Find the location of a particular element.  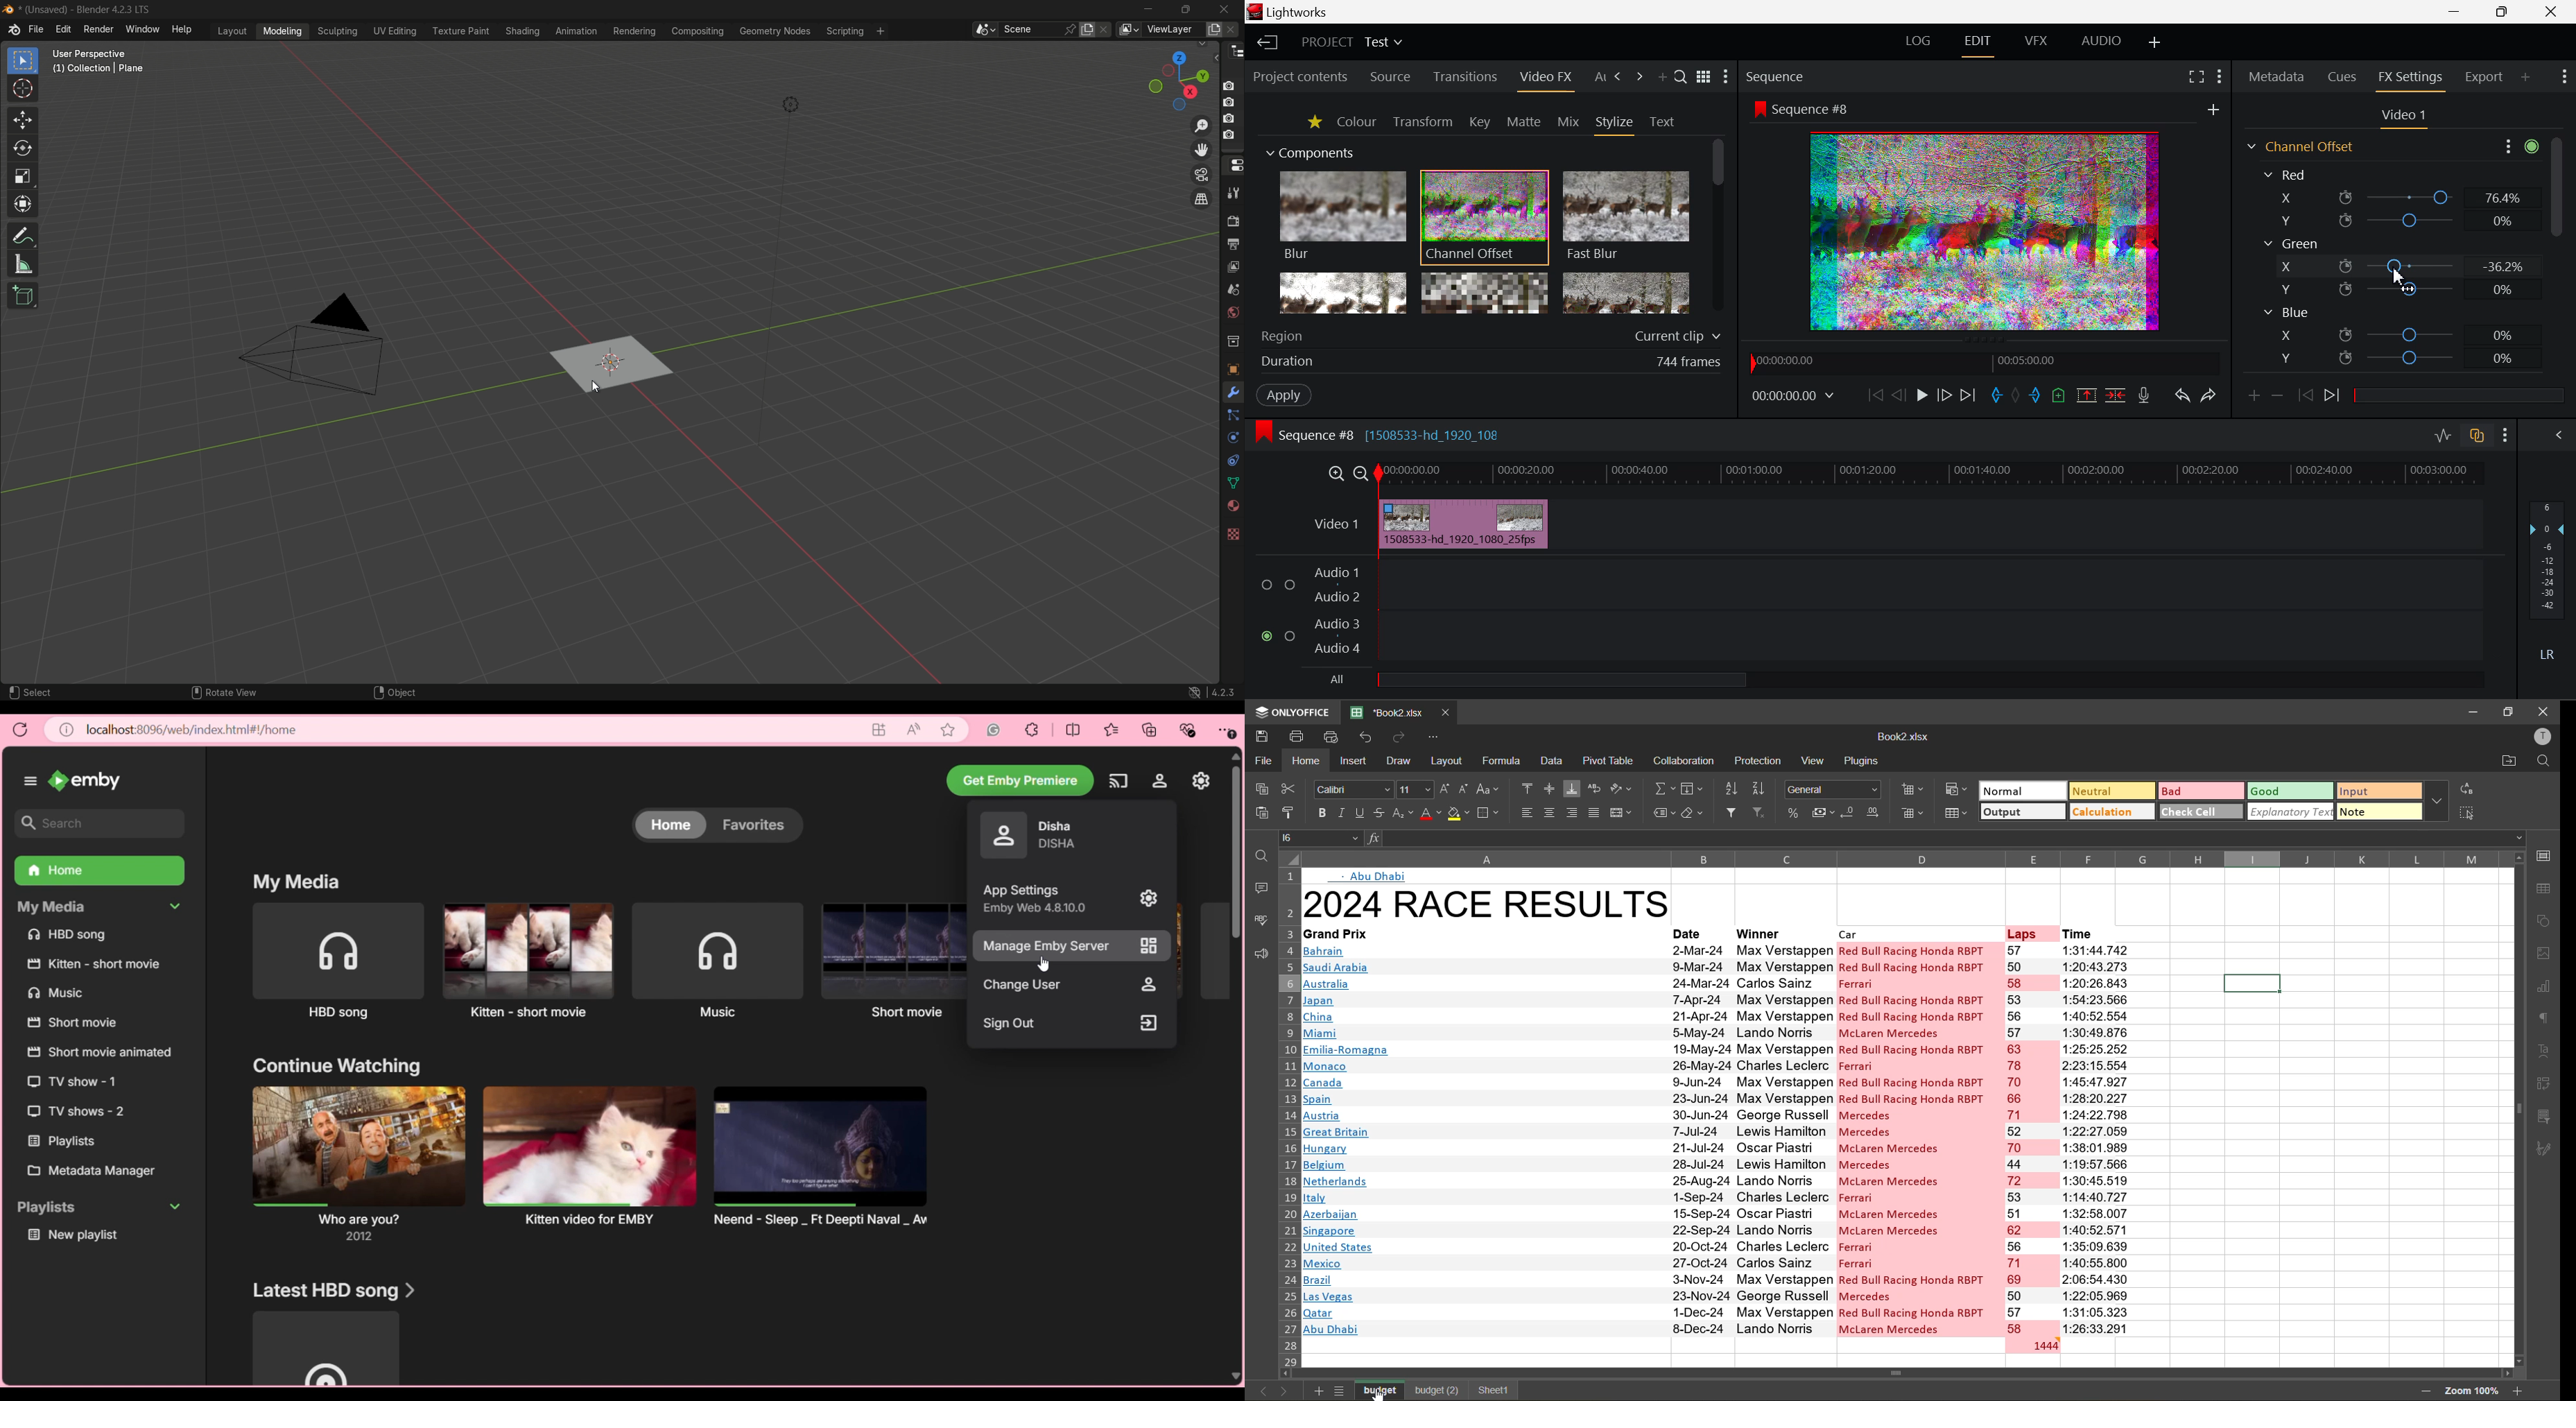

sheet1 is located at coordinates (1491, 1390).